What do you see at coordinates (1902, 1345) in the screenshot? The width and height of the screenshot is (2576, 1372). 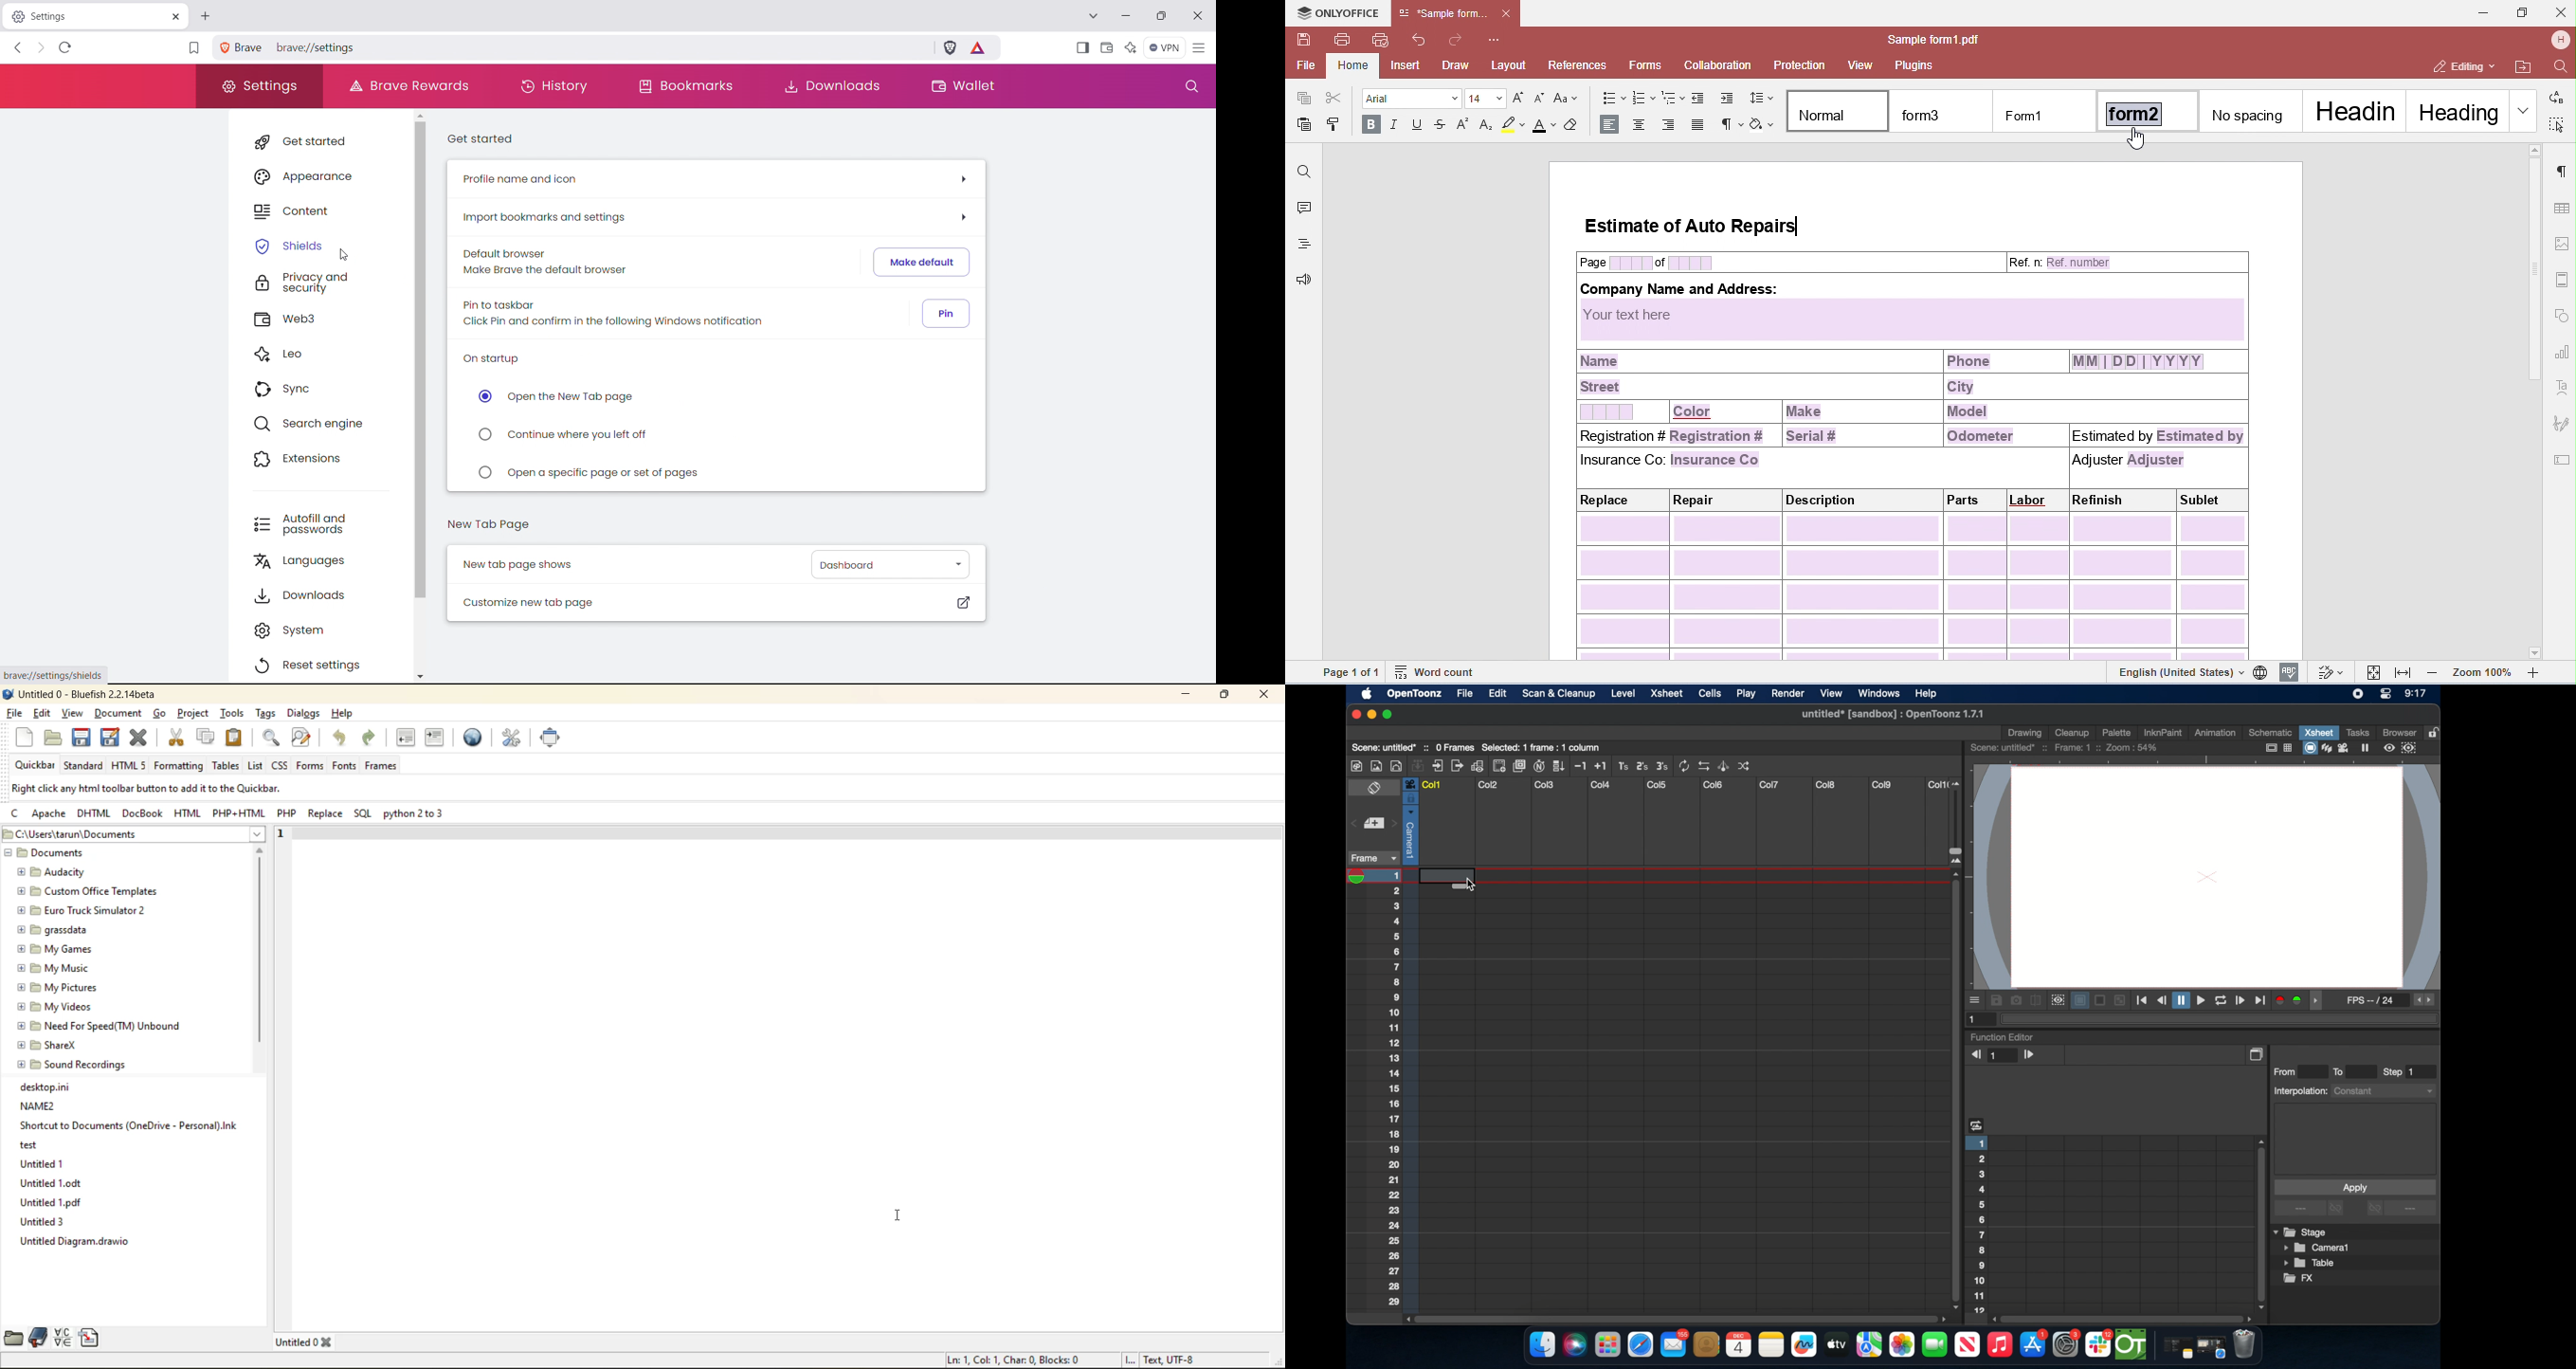 I see `photos` at bounding box center [1902, 1345].